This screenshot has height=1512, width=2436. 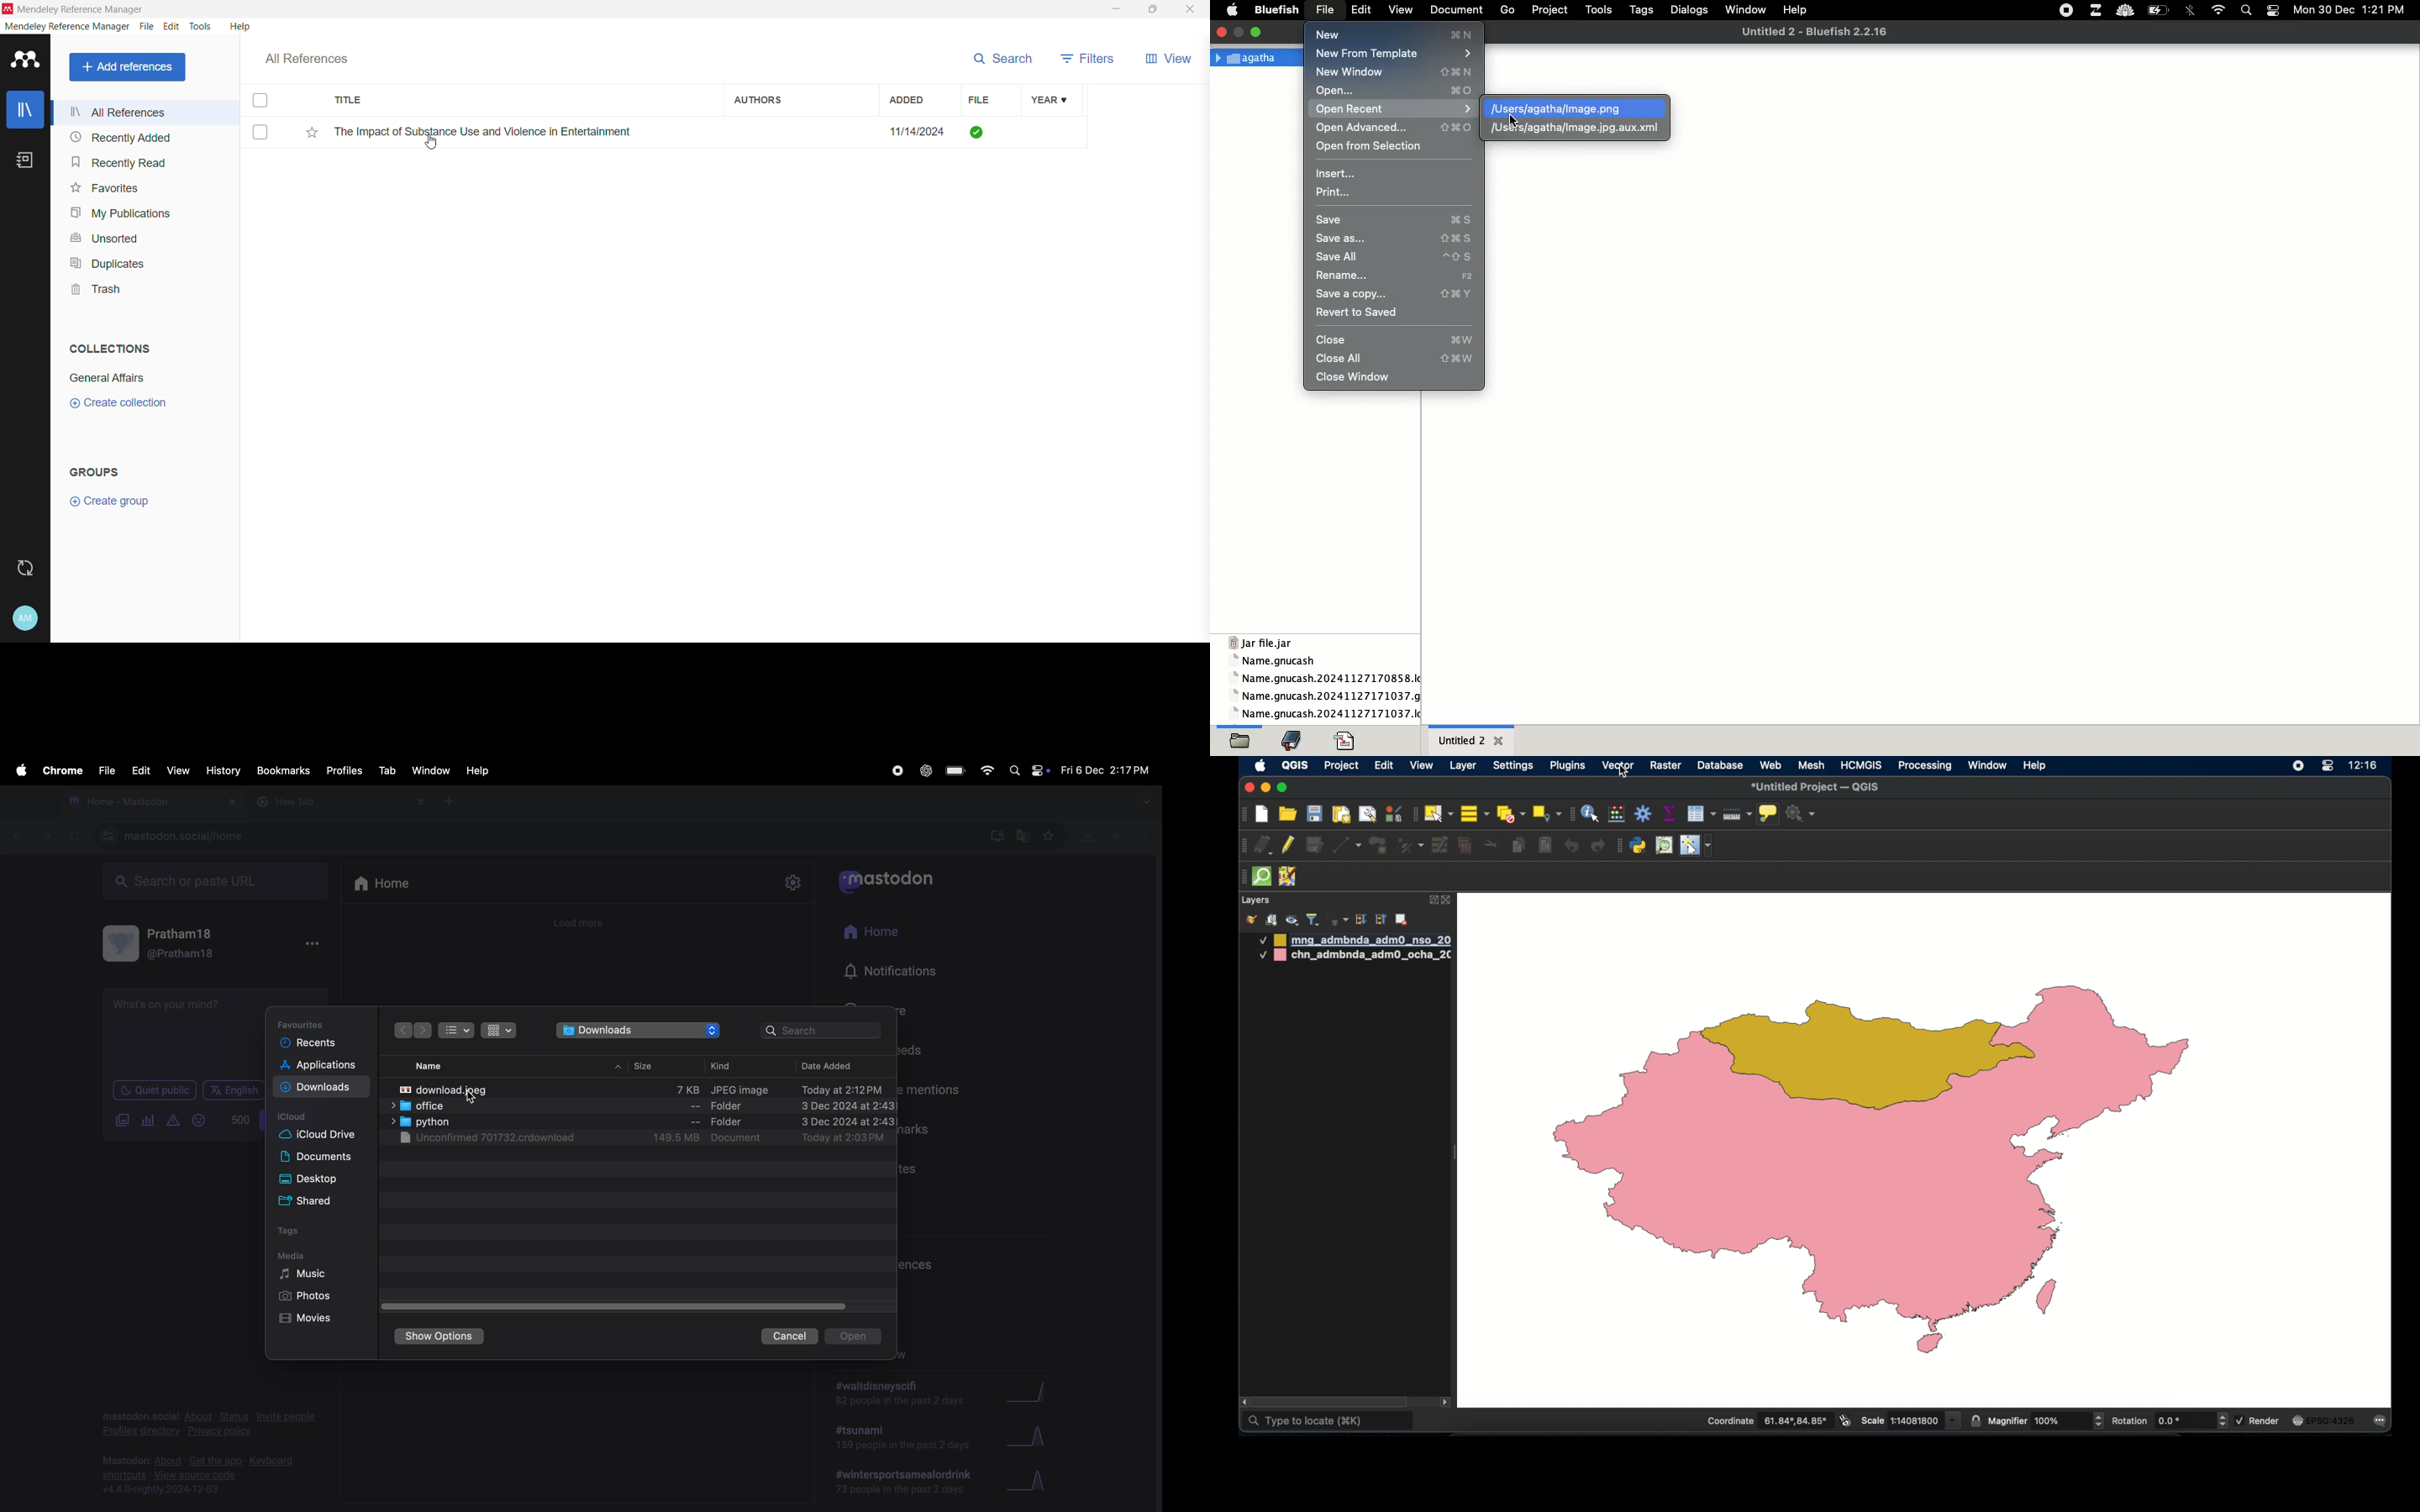 What do you see at coordinates (454, 801) in the screenshot?
I see `new tab` at bounding box center [454, 801].